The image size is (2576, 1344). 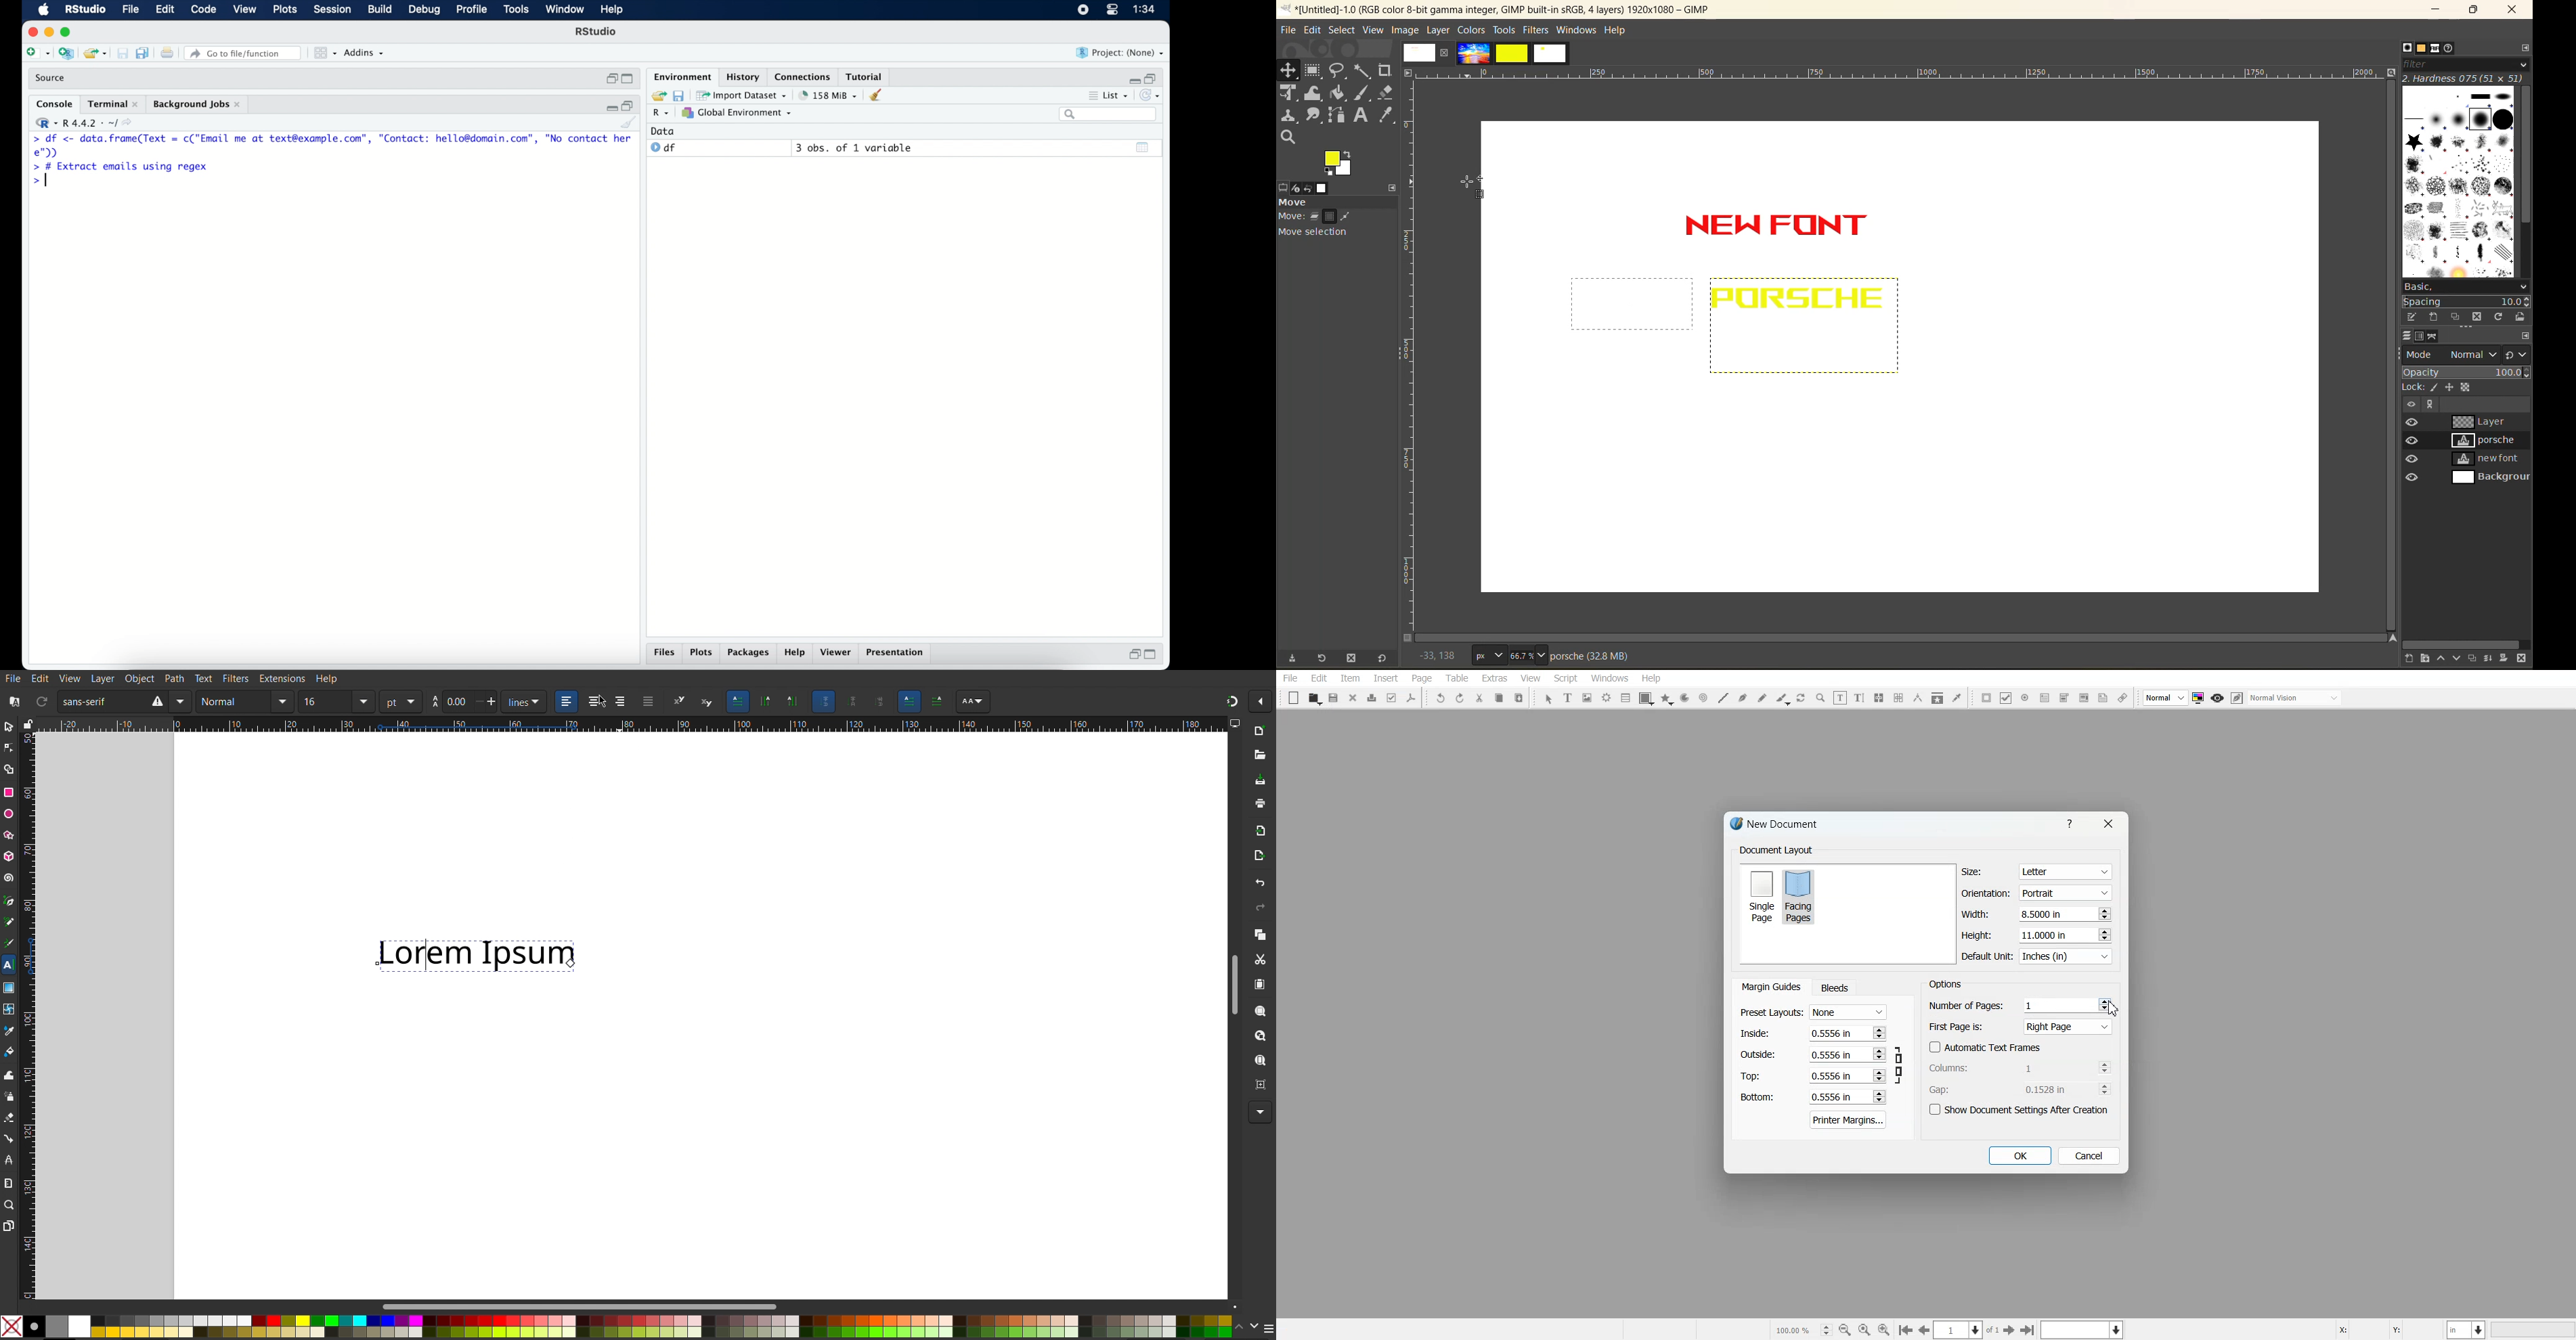 I want to click on Copy, so click(x=1261, y=936).